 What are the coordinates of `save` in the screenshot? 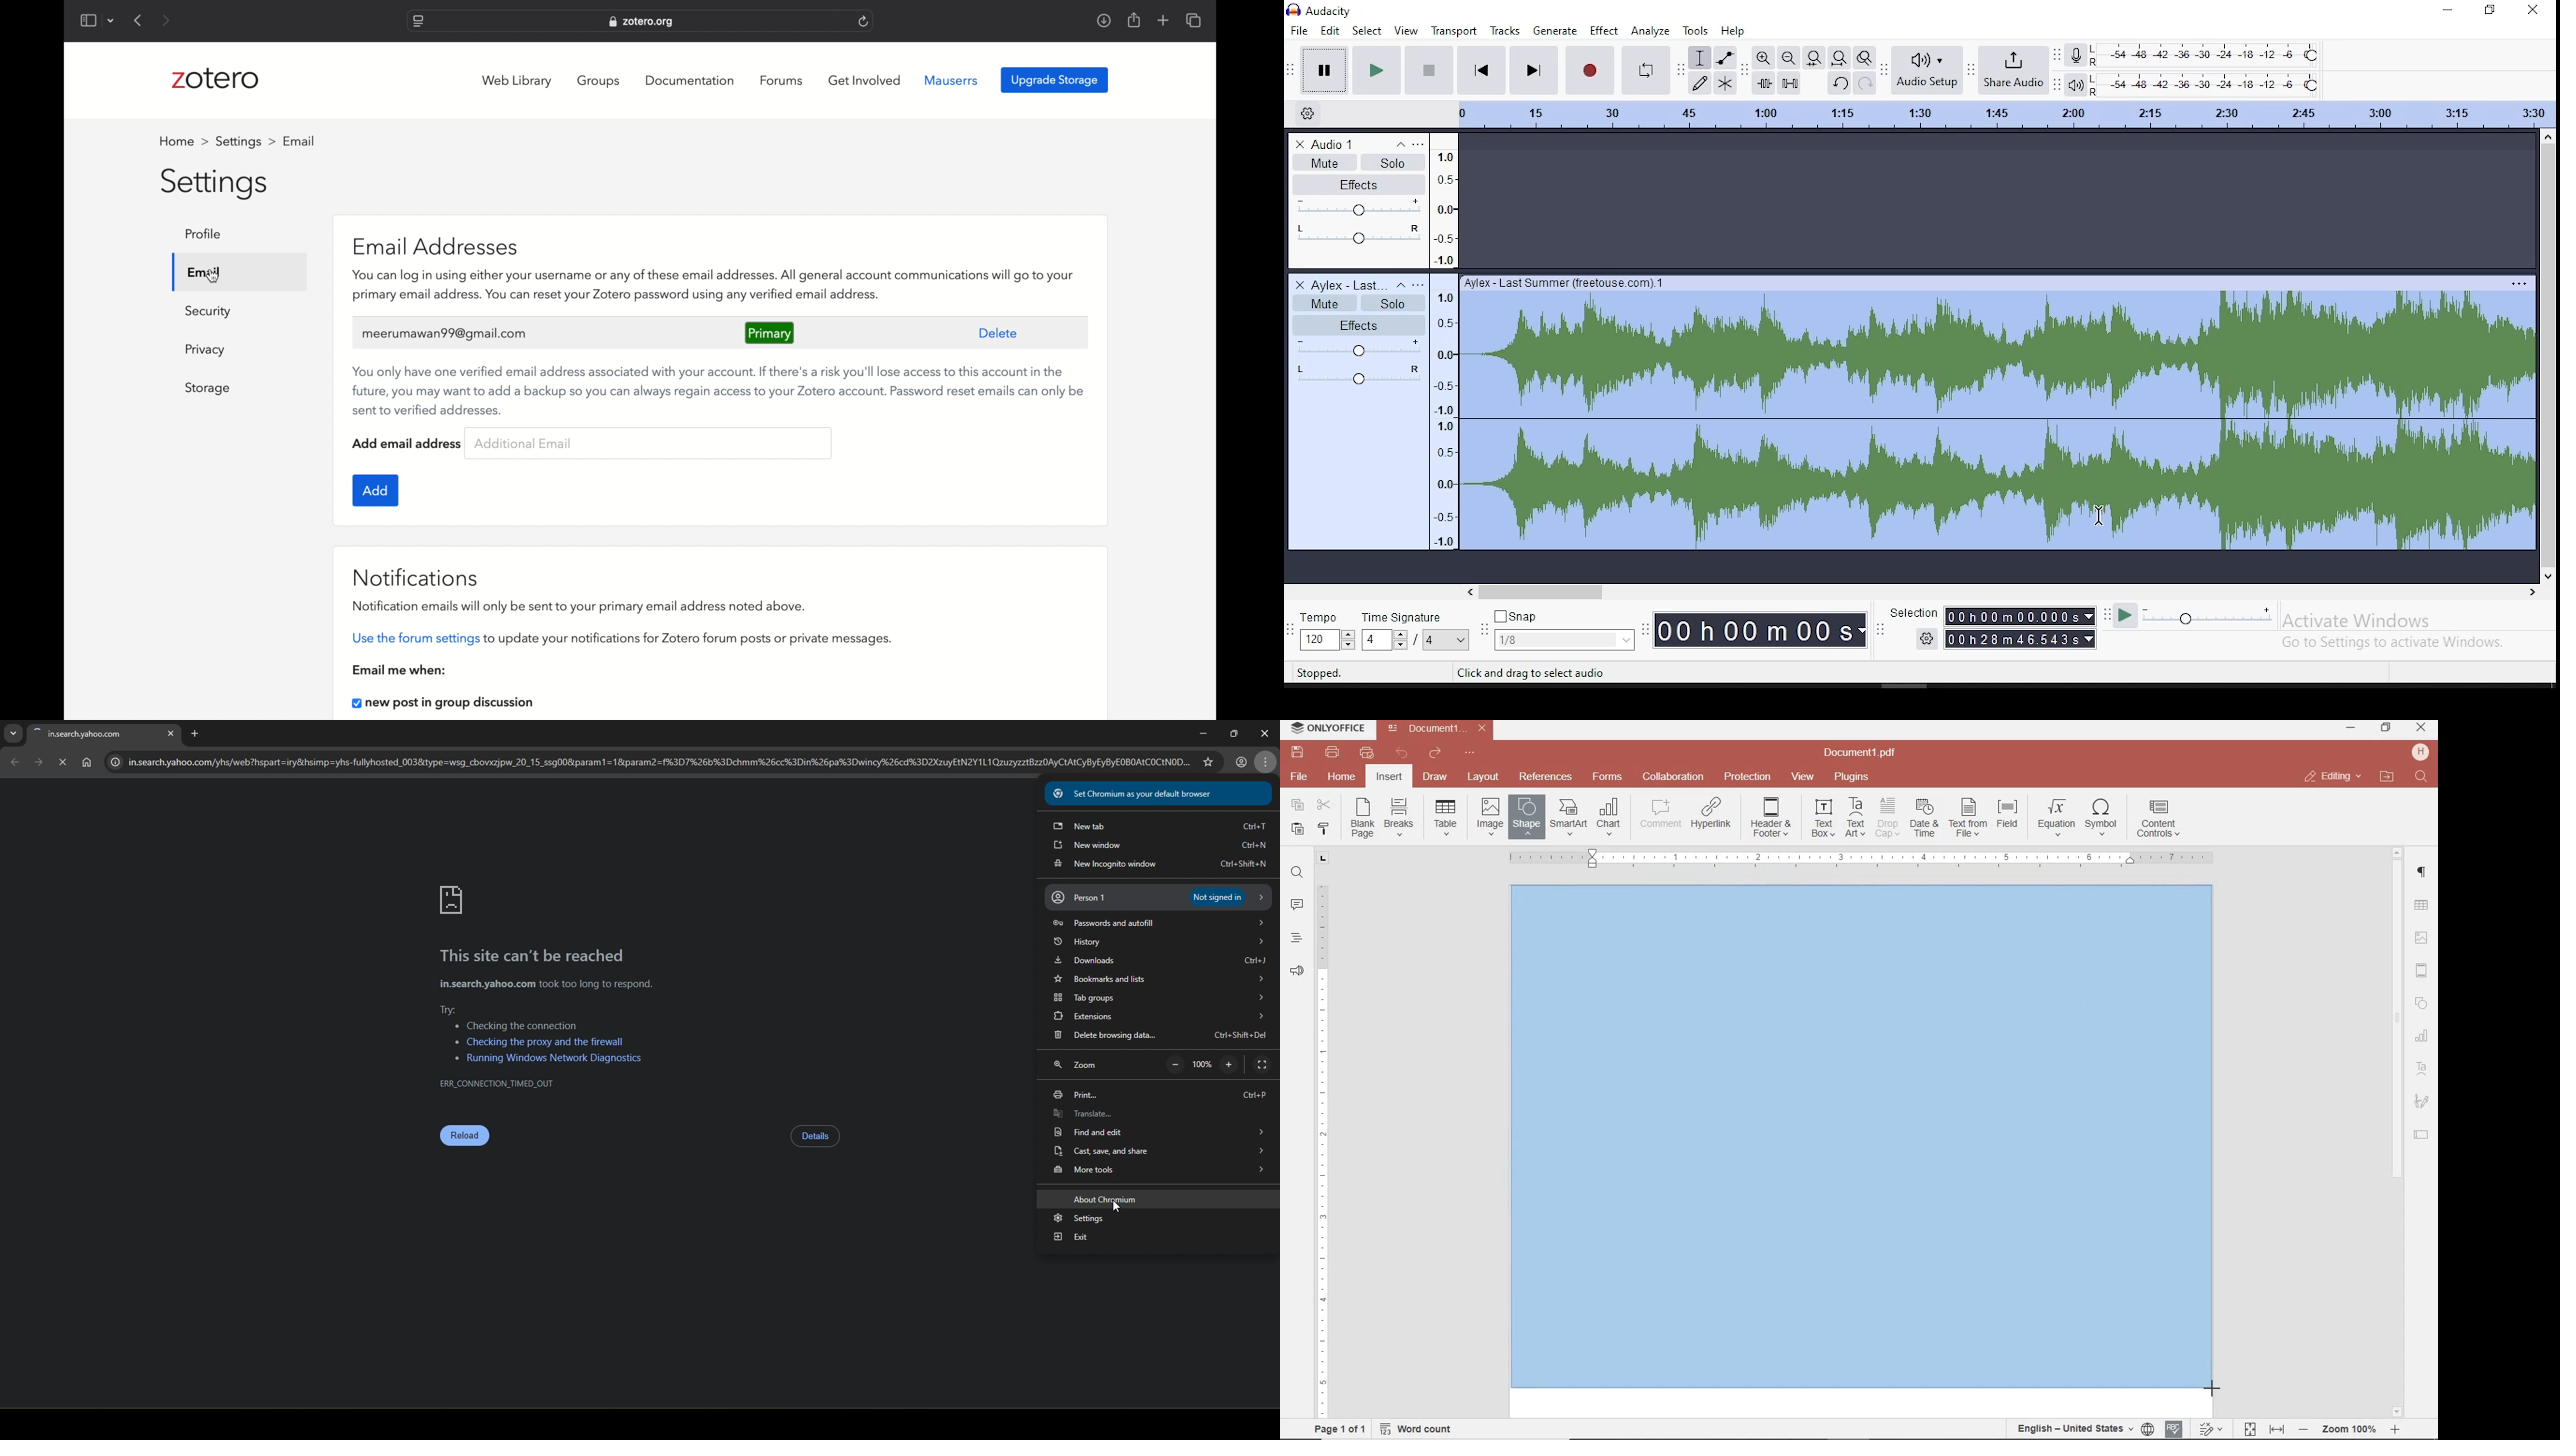 It's located at (1296, 752).